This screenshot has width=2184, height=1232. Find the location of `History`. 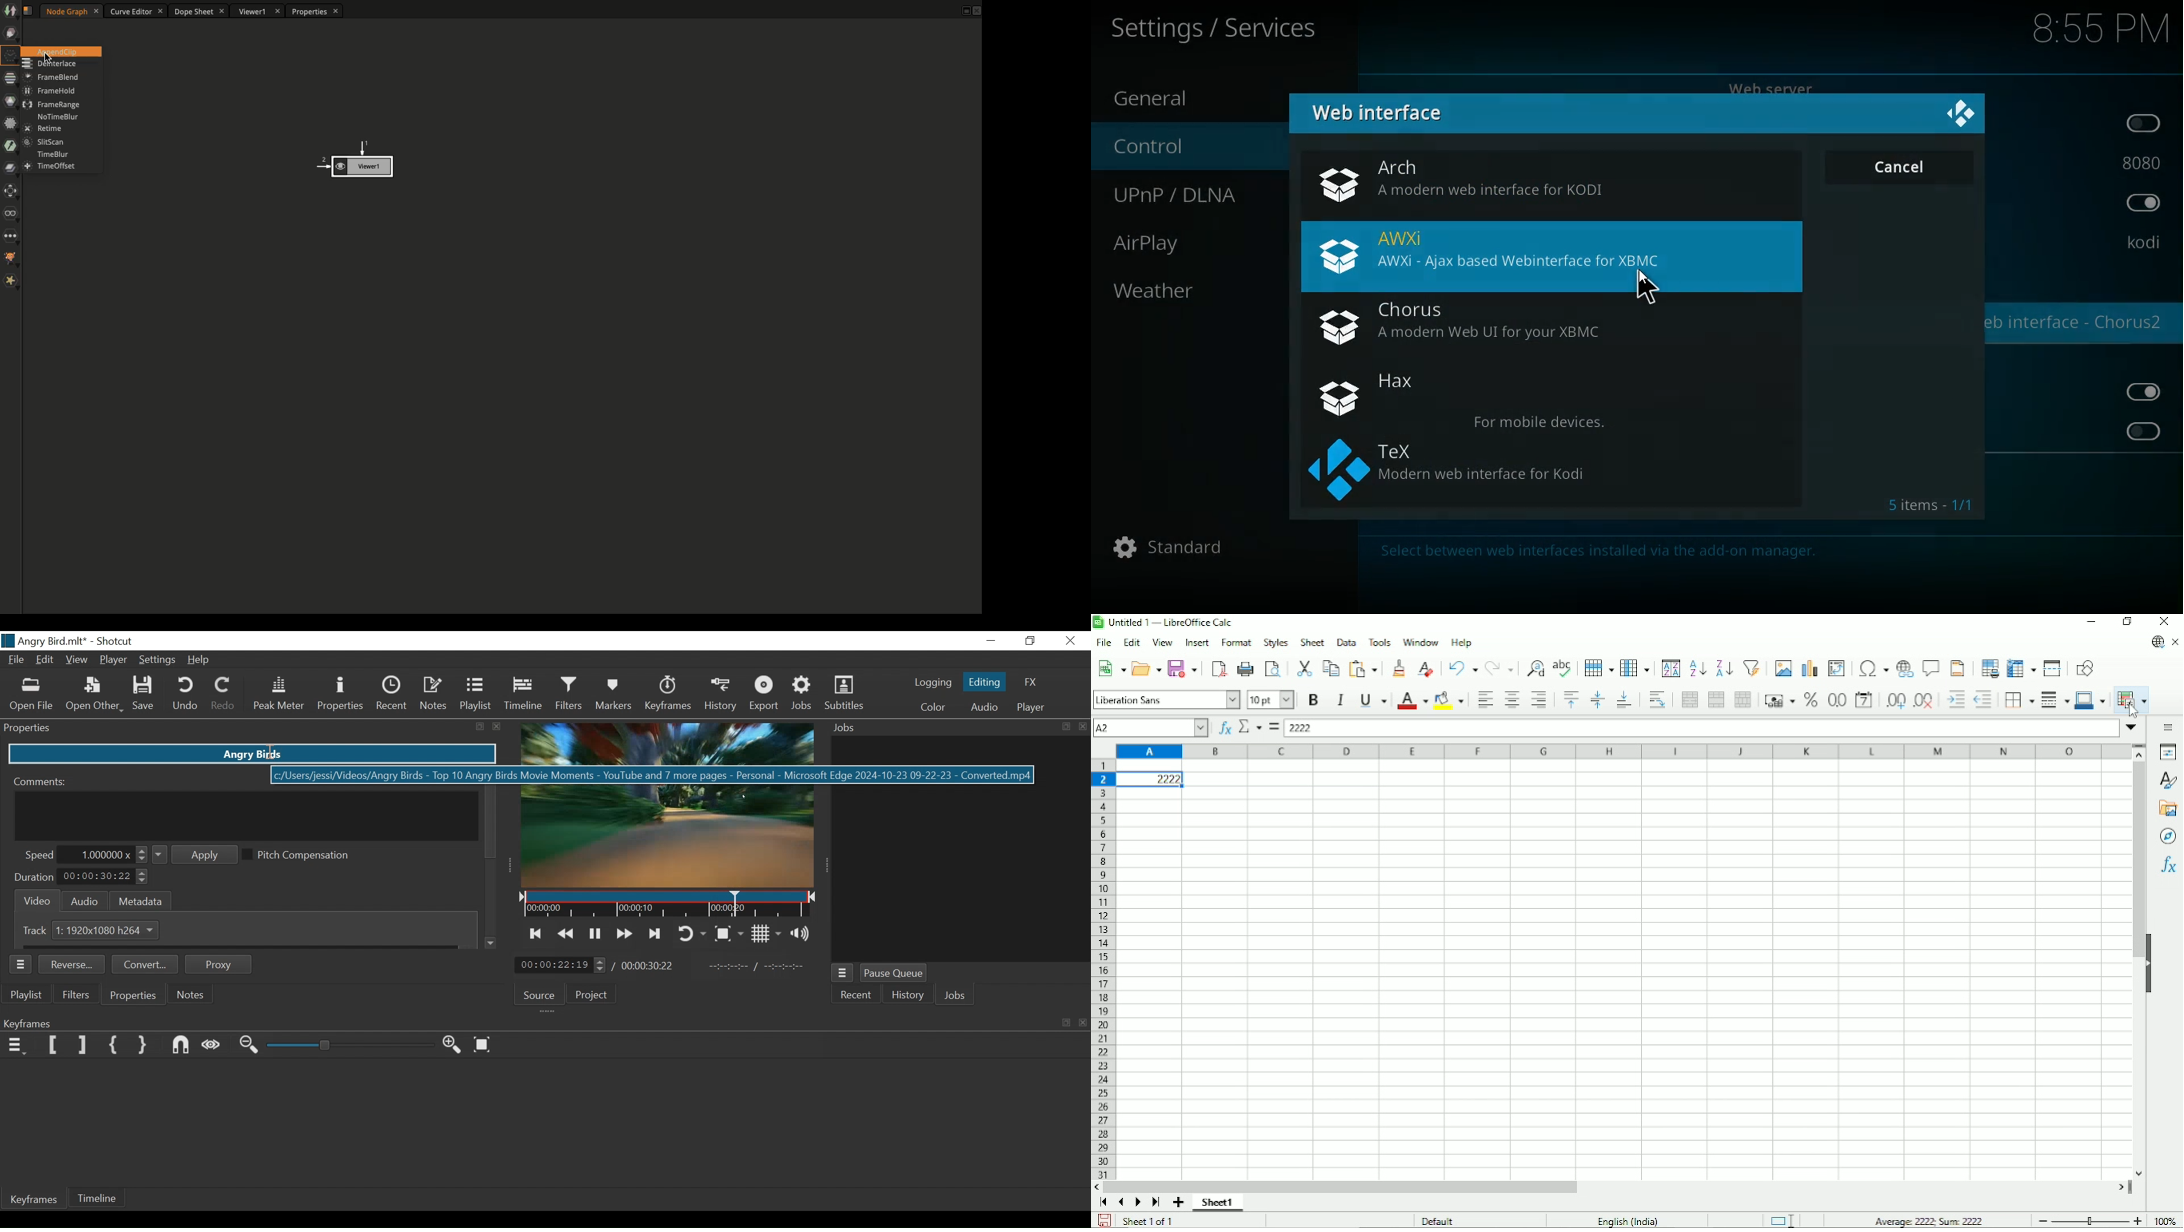

History is located at coordinates (720, 697).